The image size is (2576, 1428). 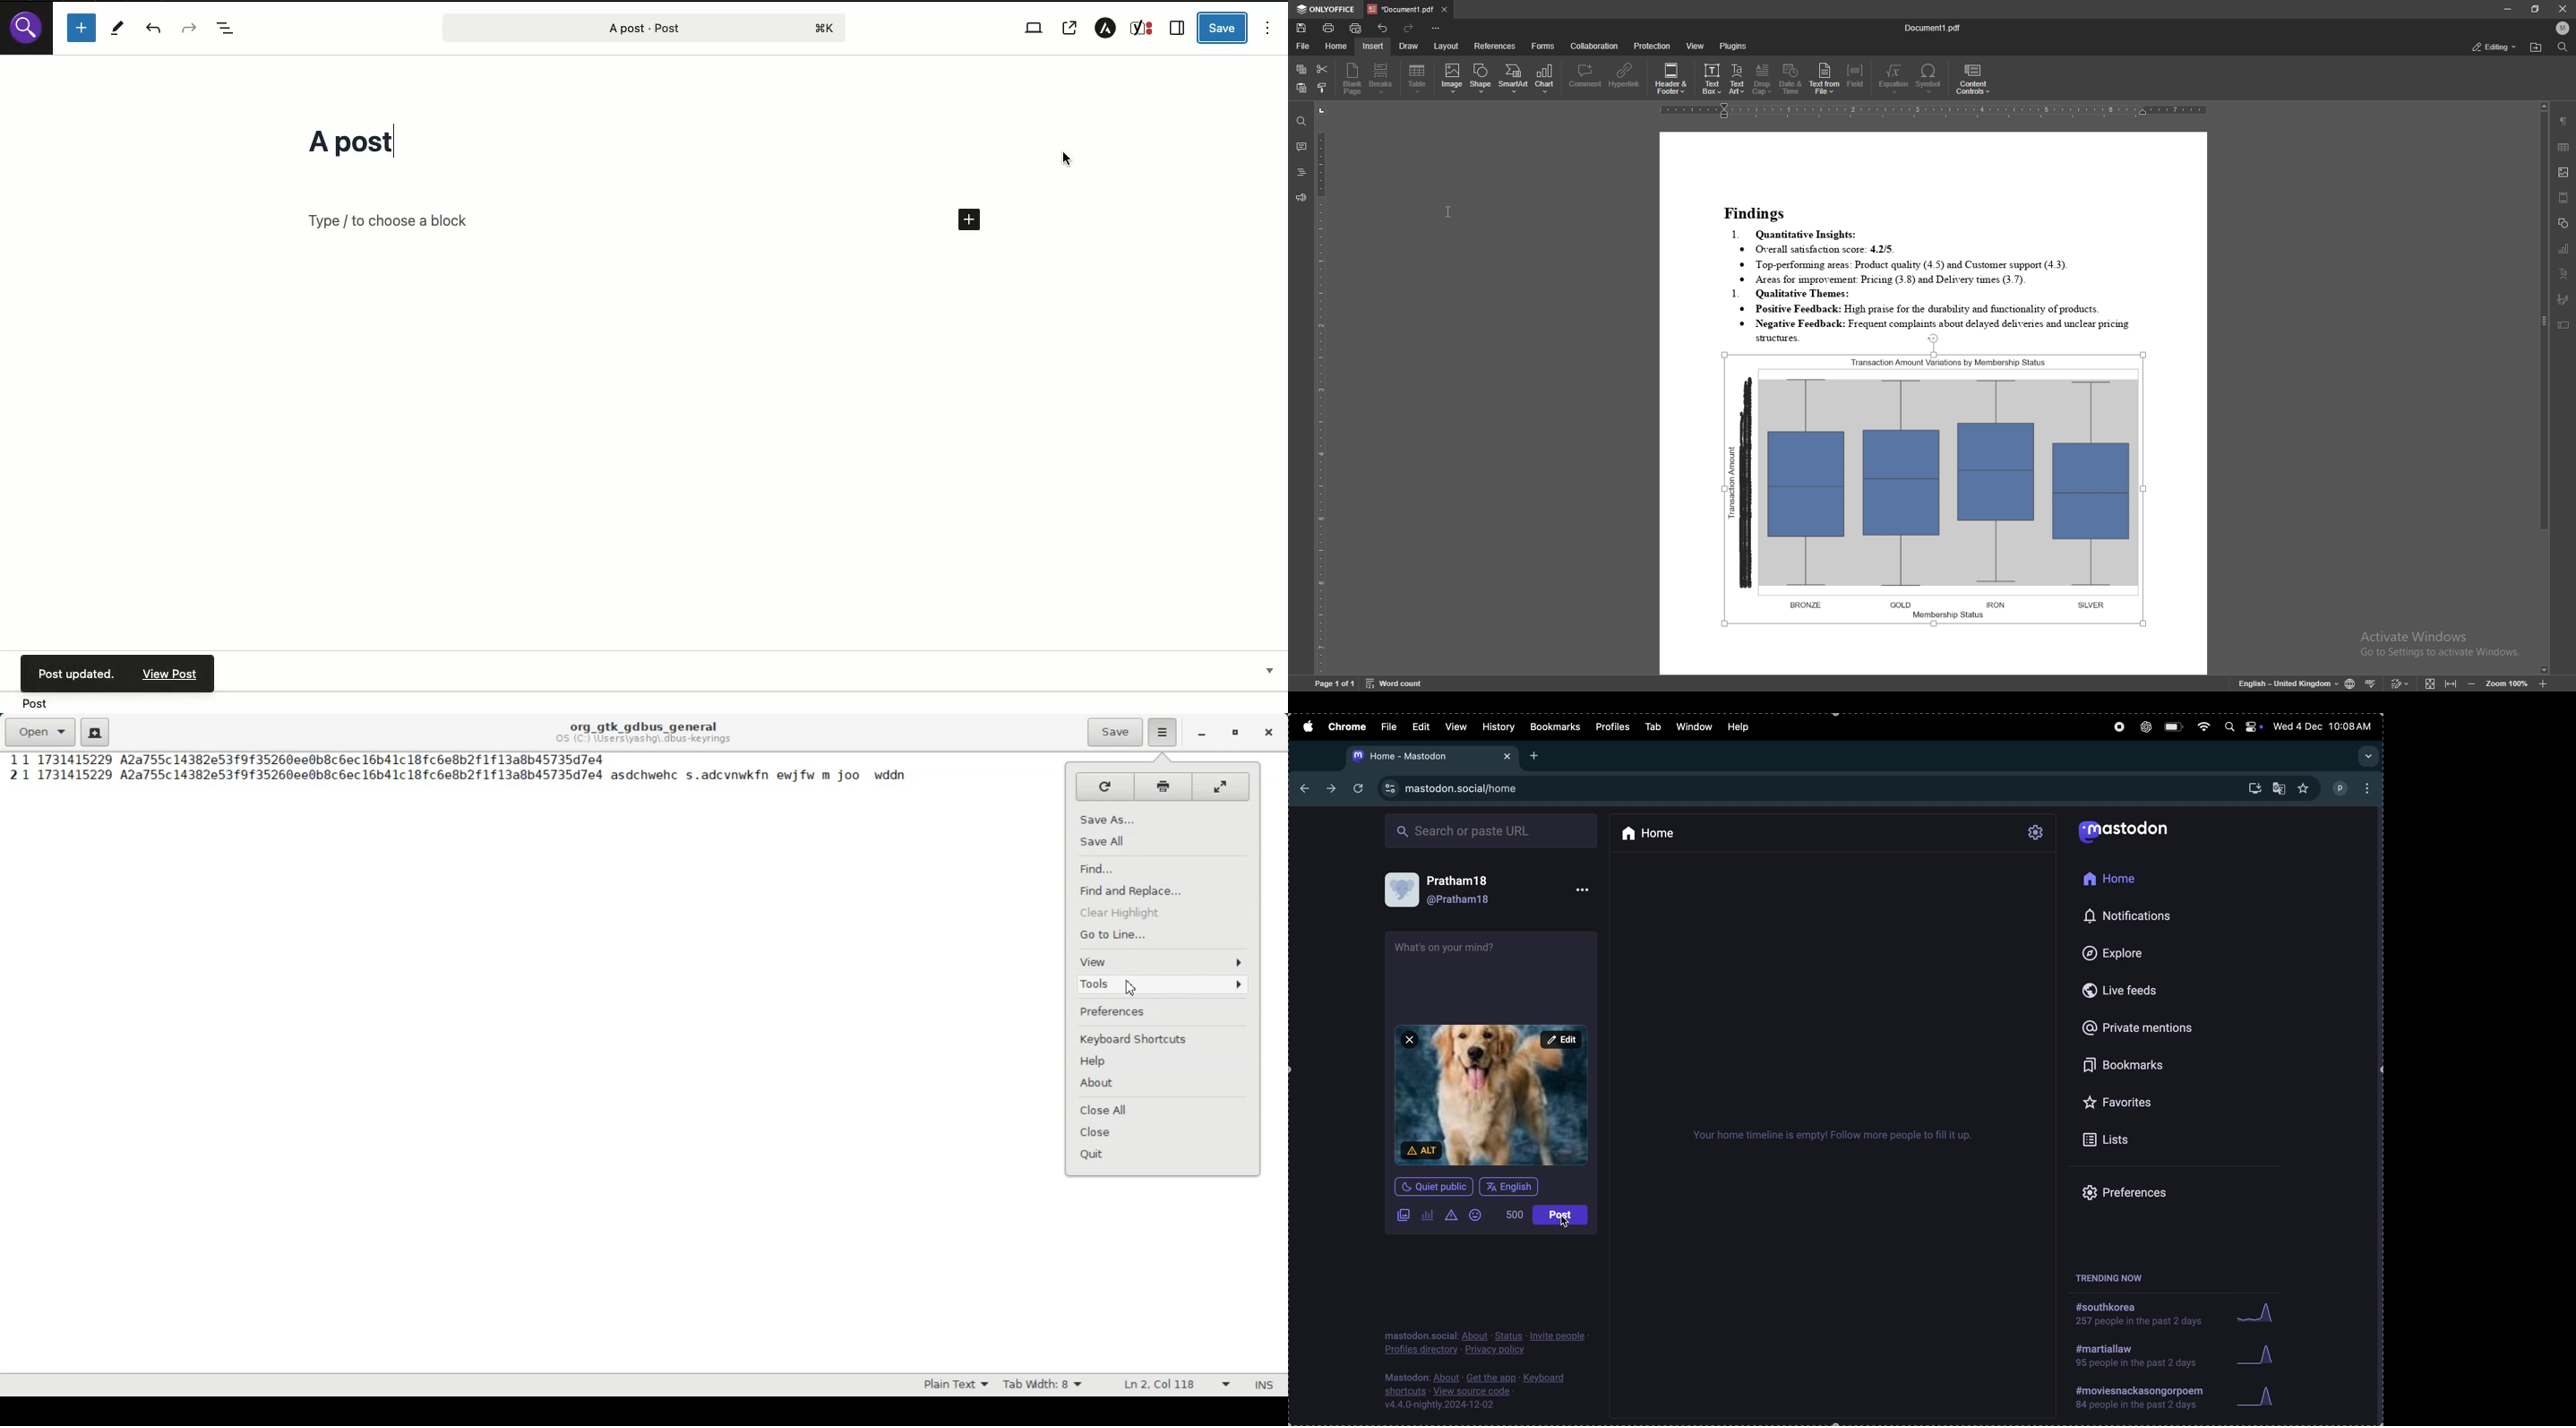 I want to click on Astra, so click(x=1102, y=29).